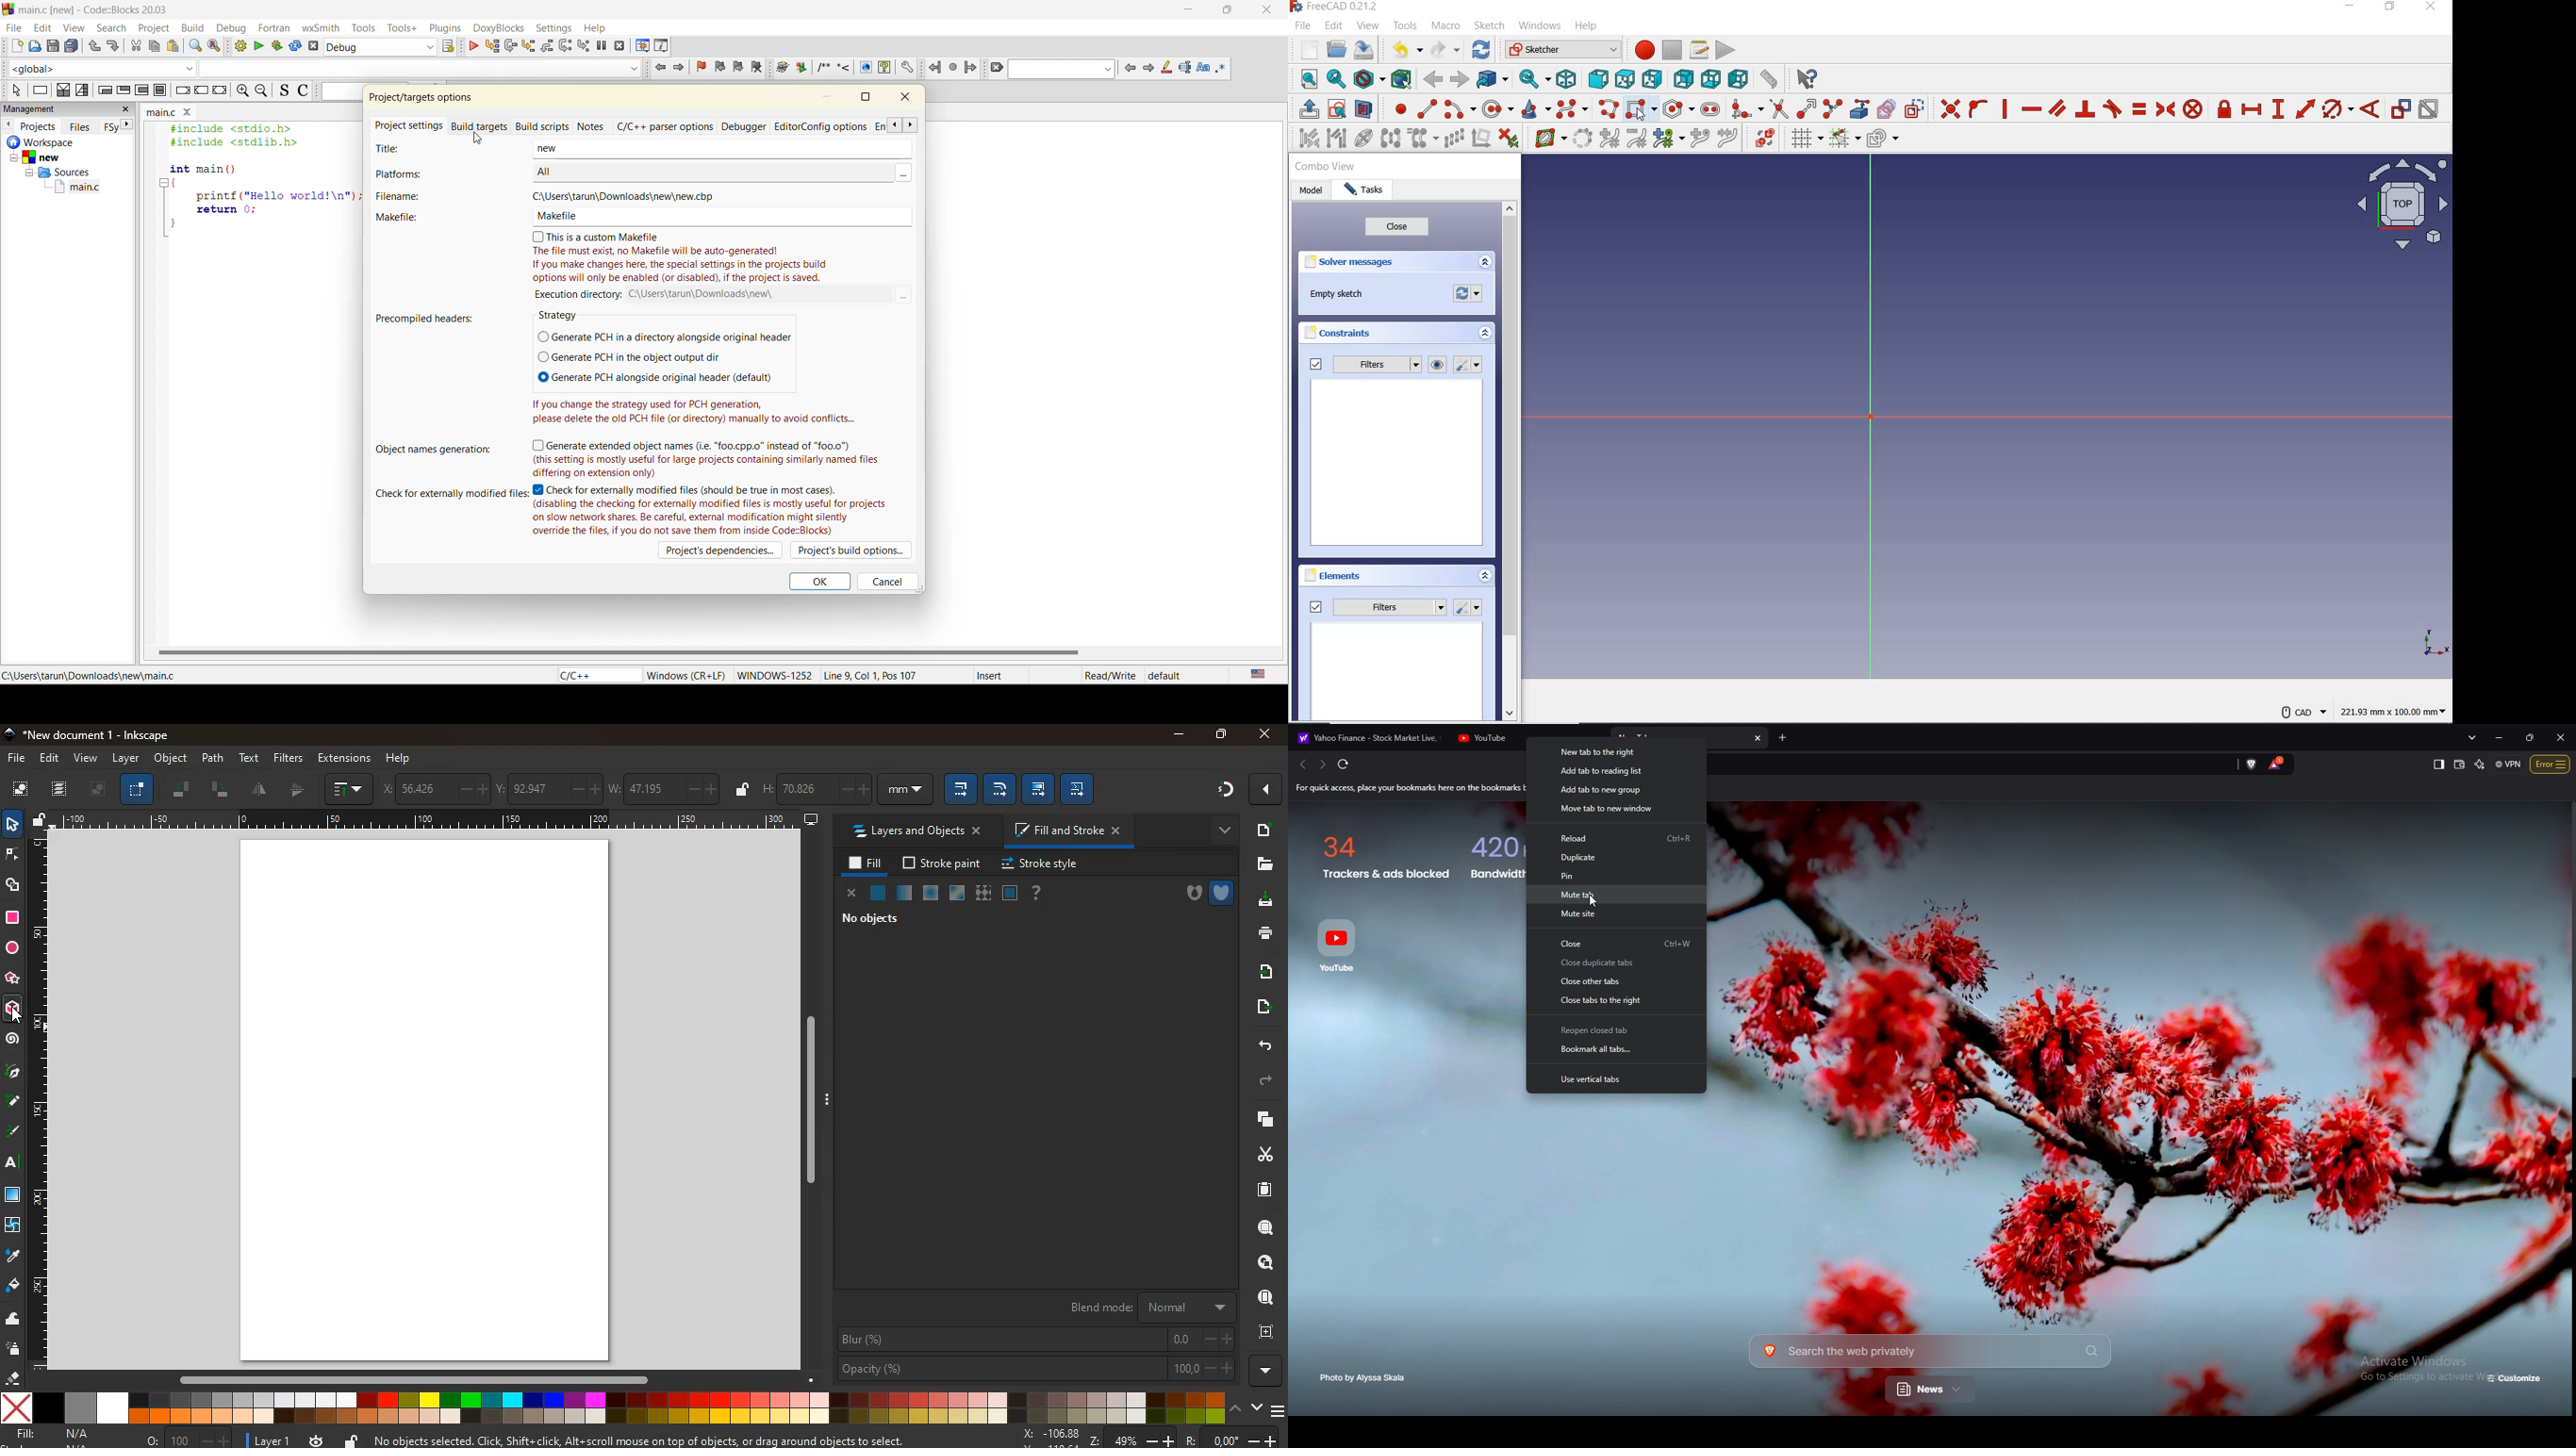 This screenshot has width=2576, height=1456. I want to click on more, so click(1265, 789).